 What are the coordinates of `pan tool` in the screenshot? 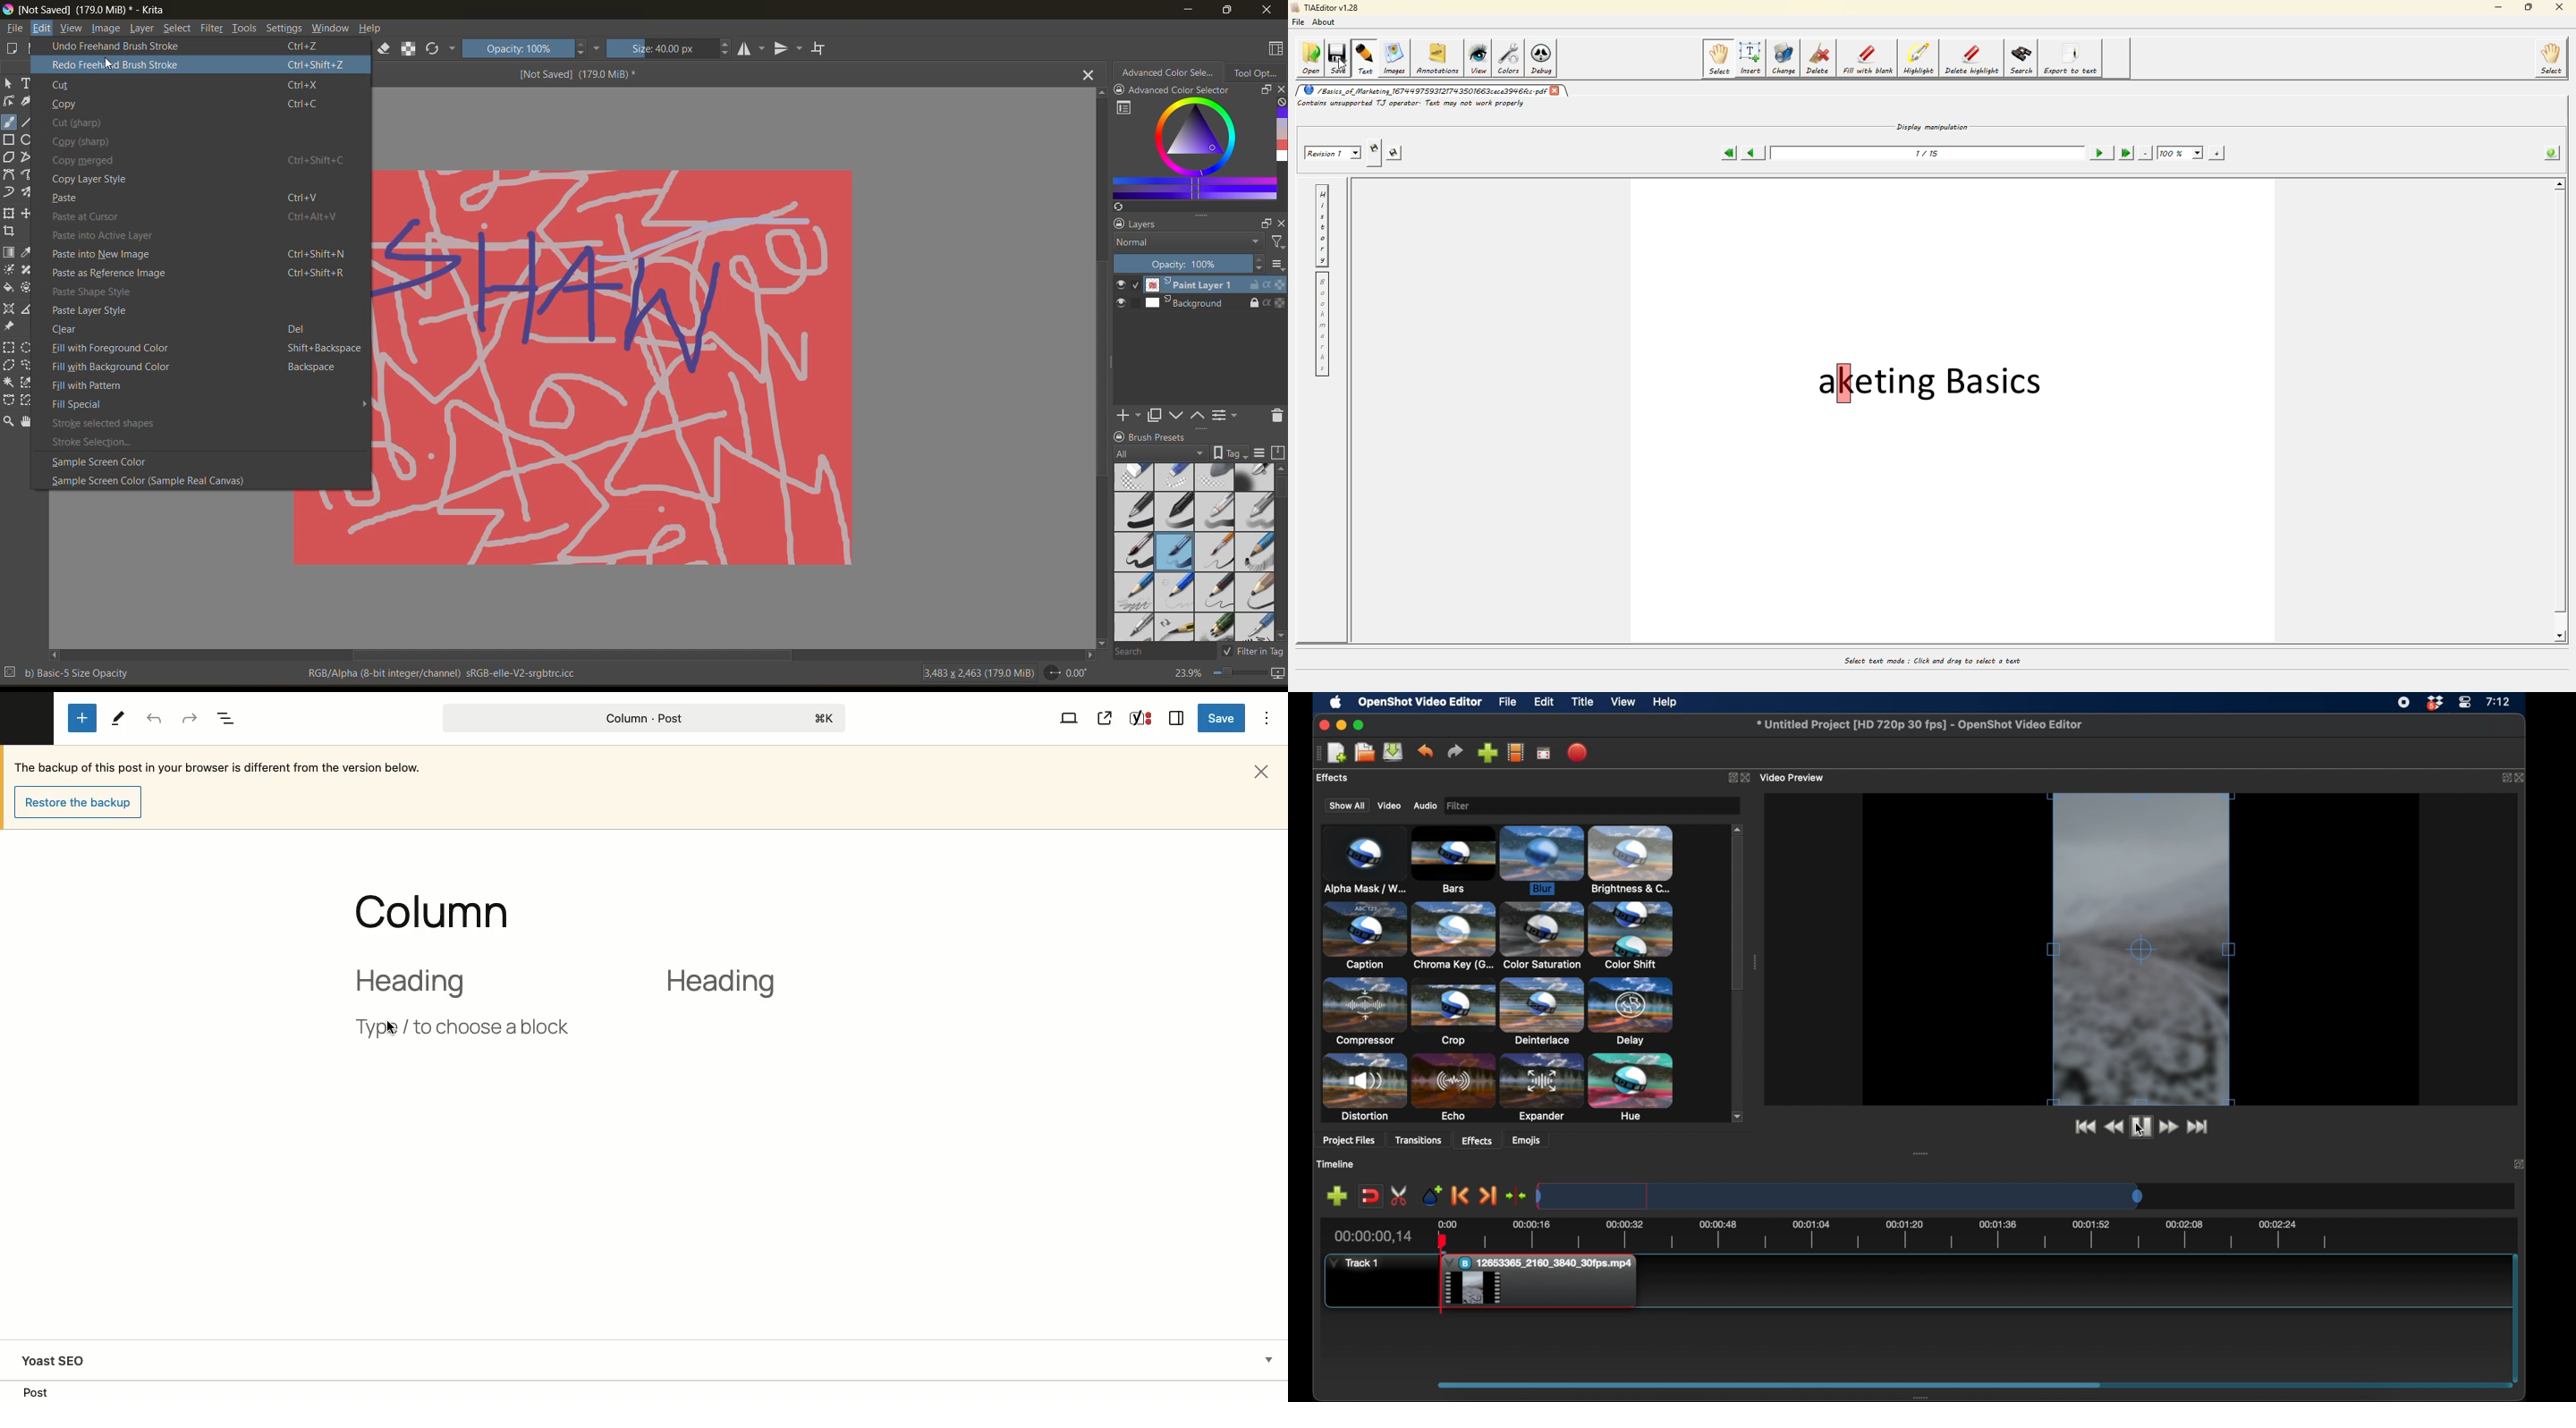 It's located at (28, 421).